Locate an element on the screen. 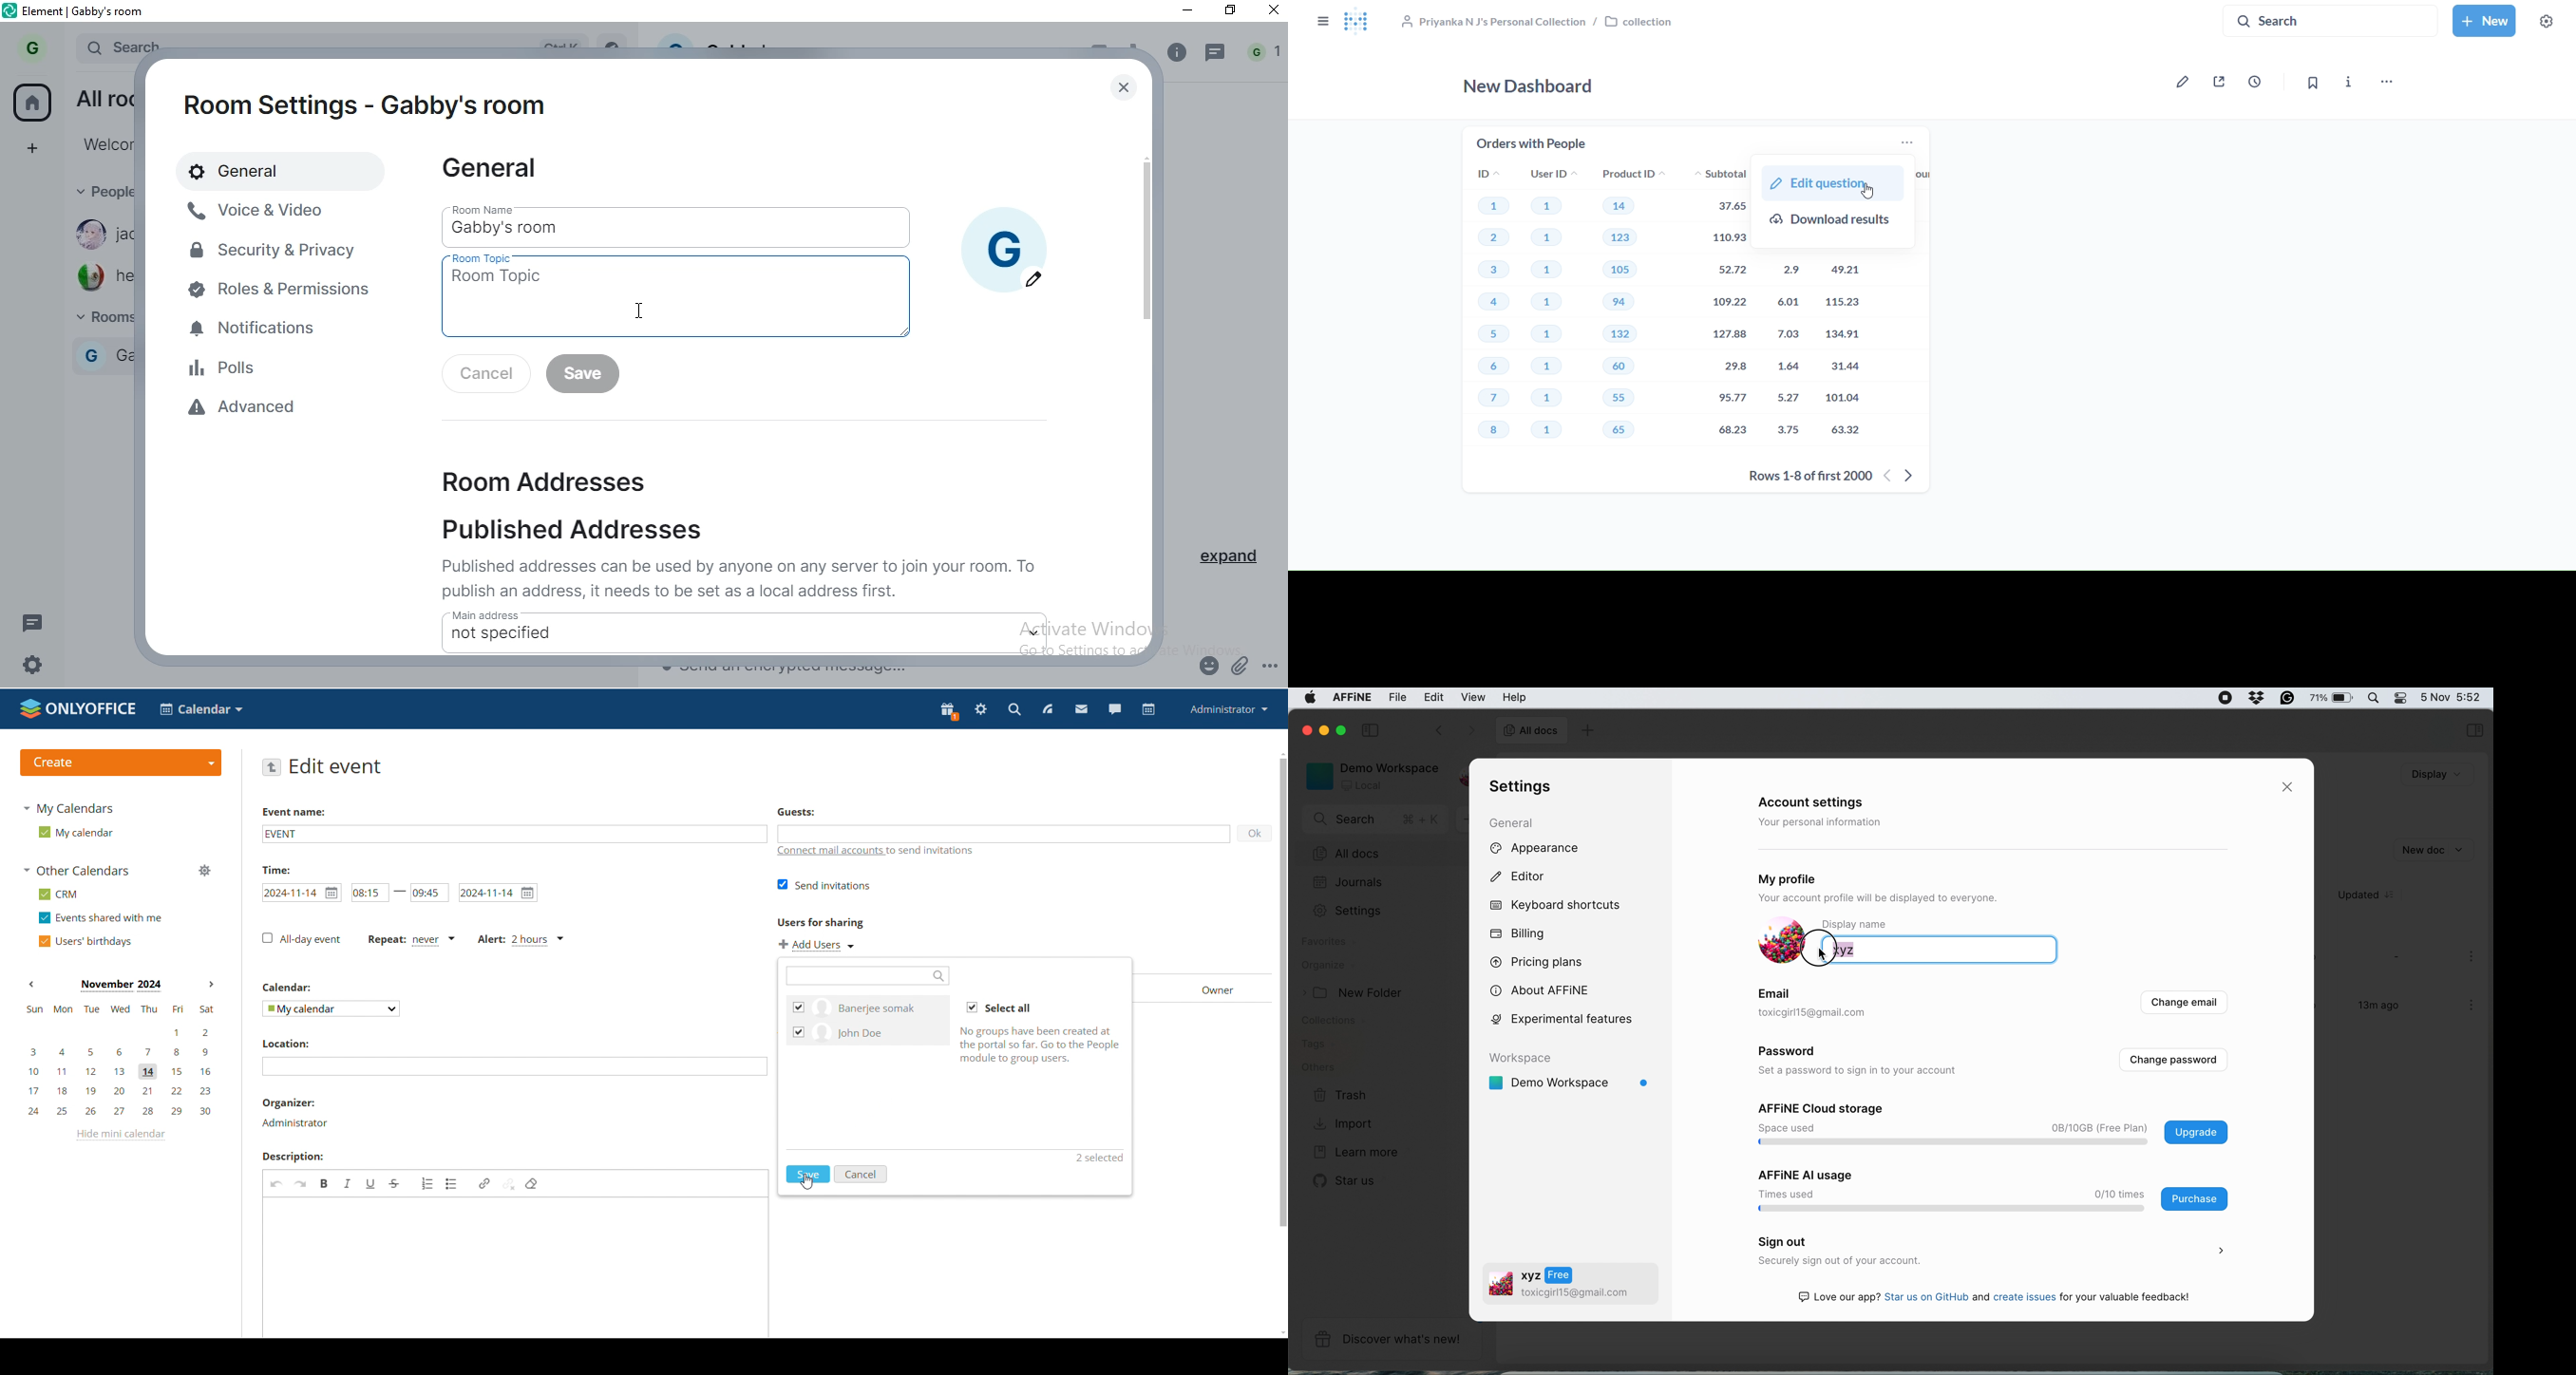  close is located at coordinates (2291, 788).